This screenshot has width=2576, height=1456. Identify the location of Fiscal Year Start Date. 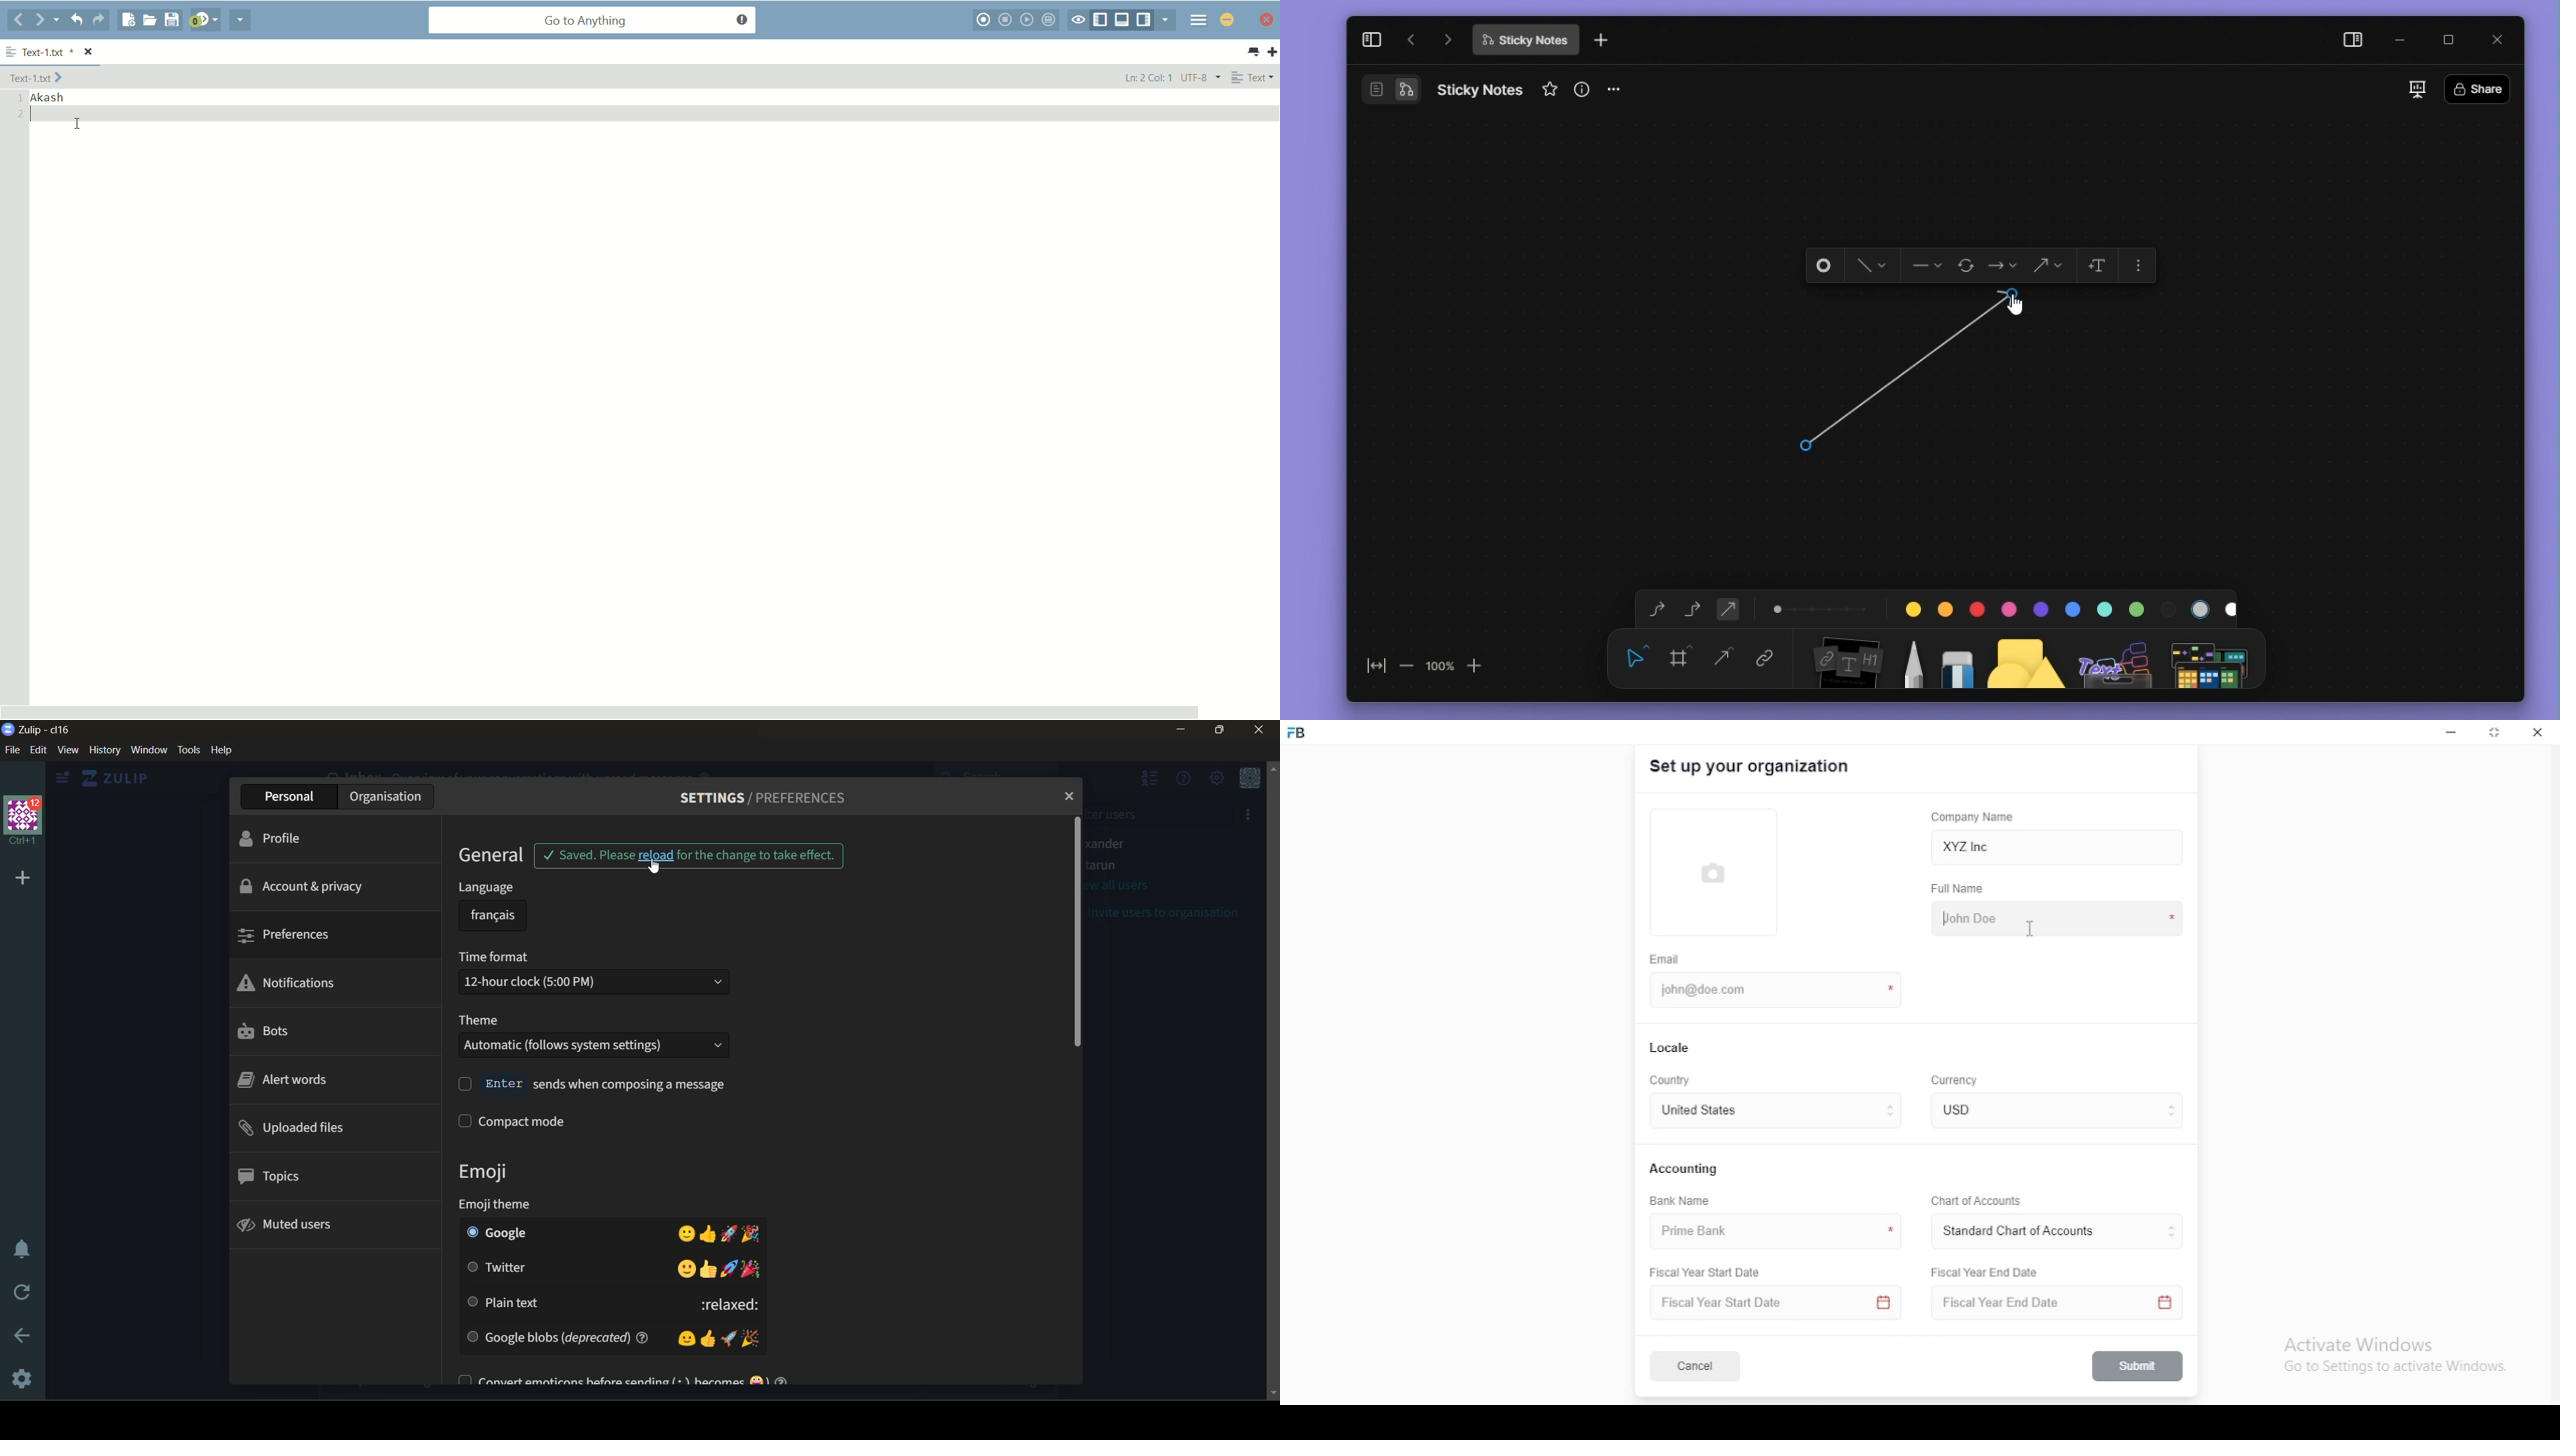
(1712, 1273).